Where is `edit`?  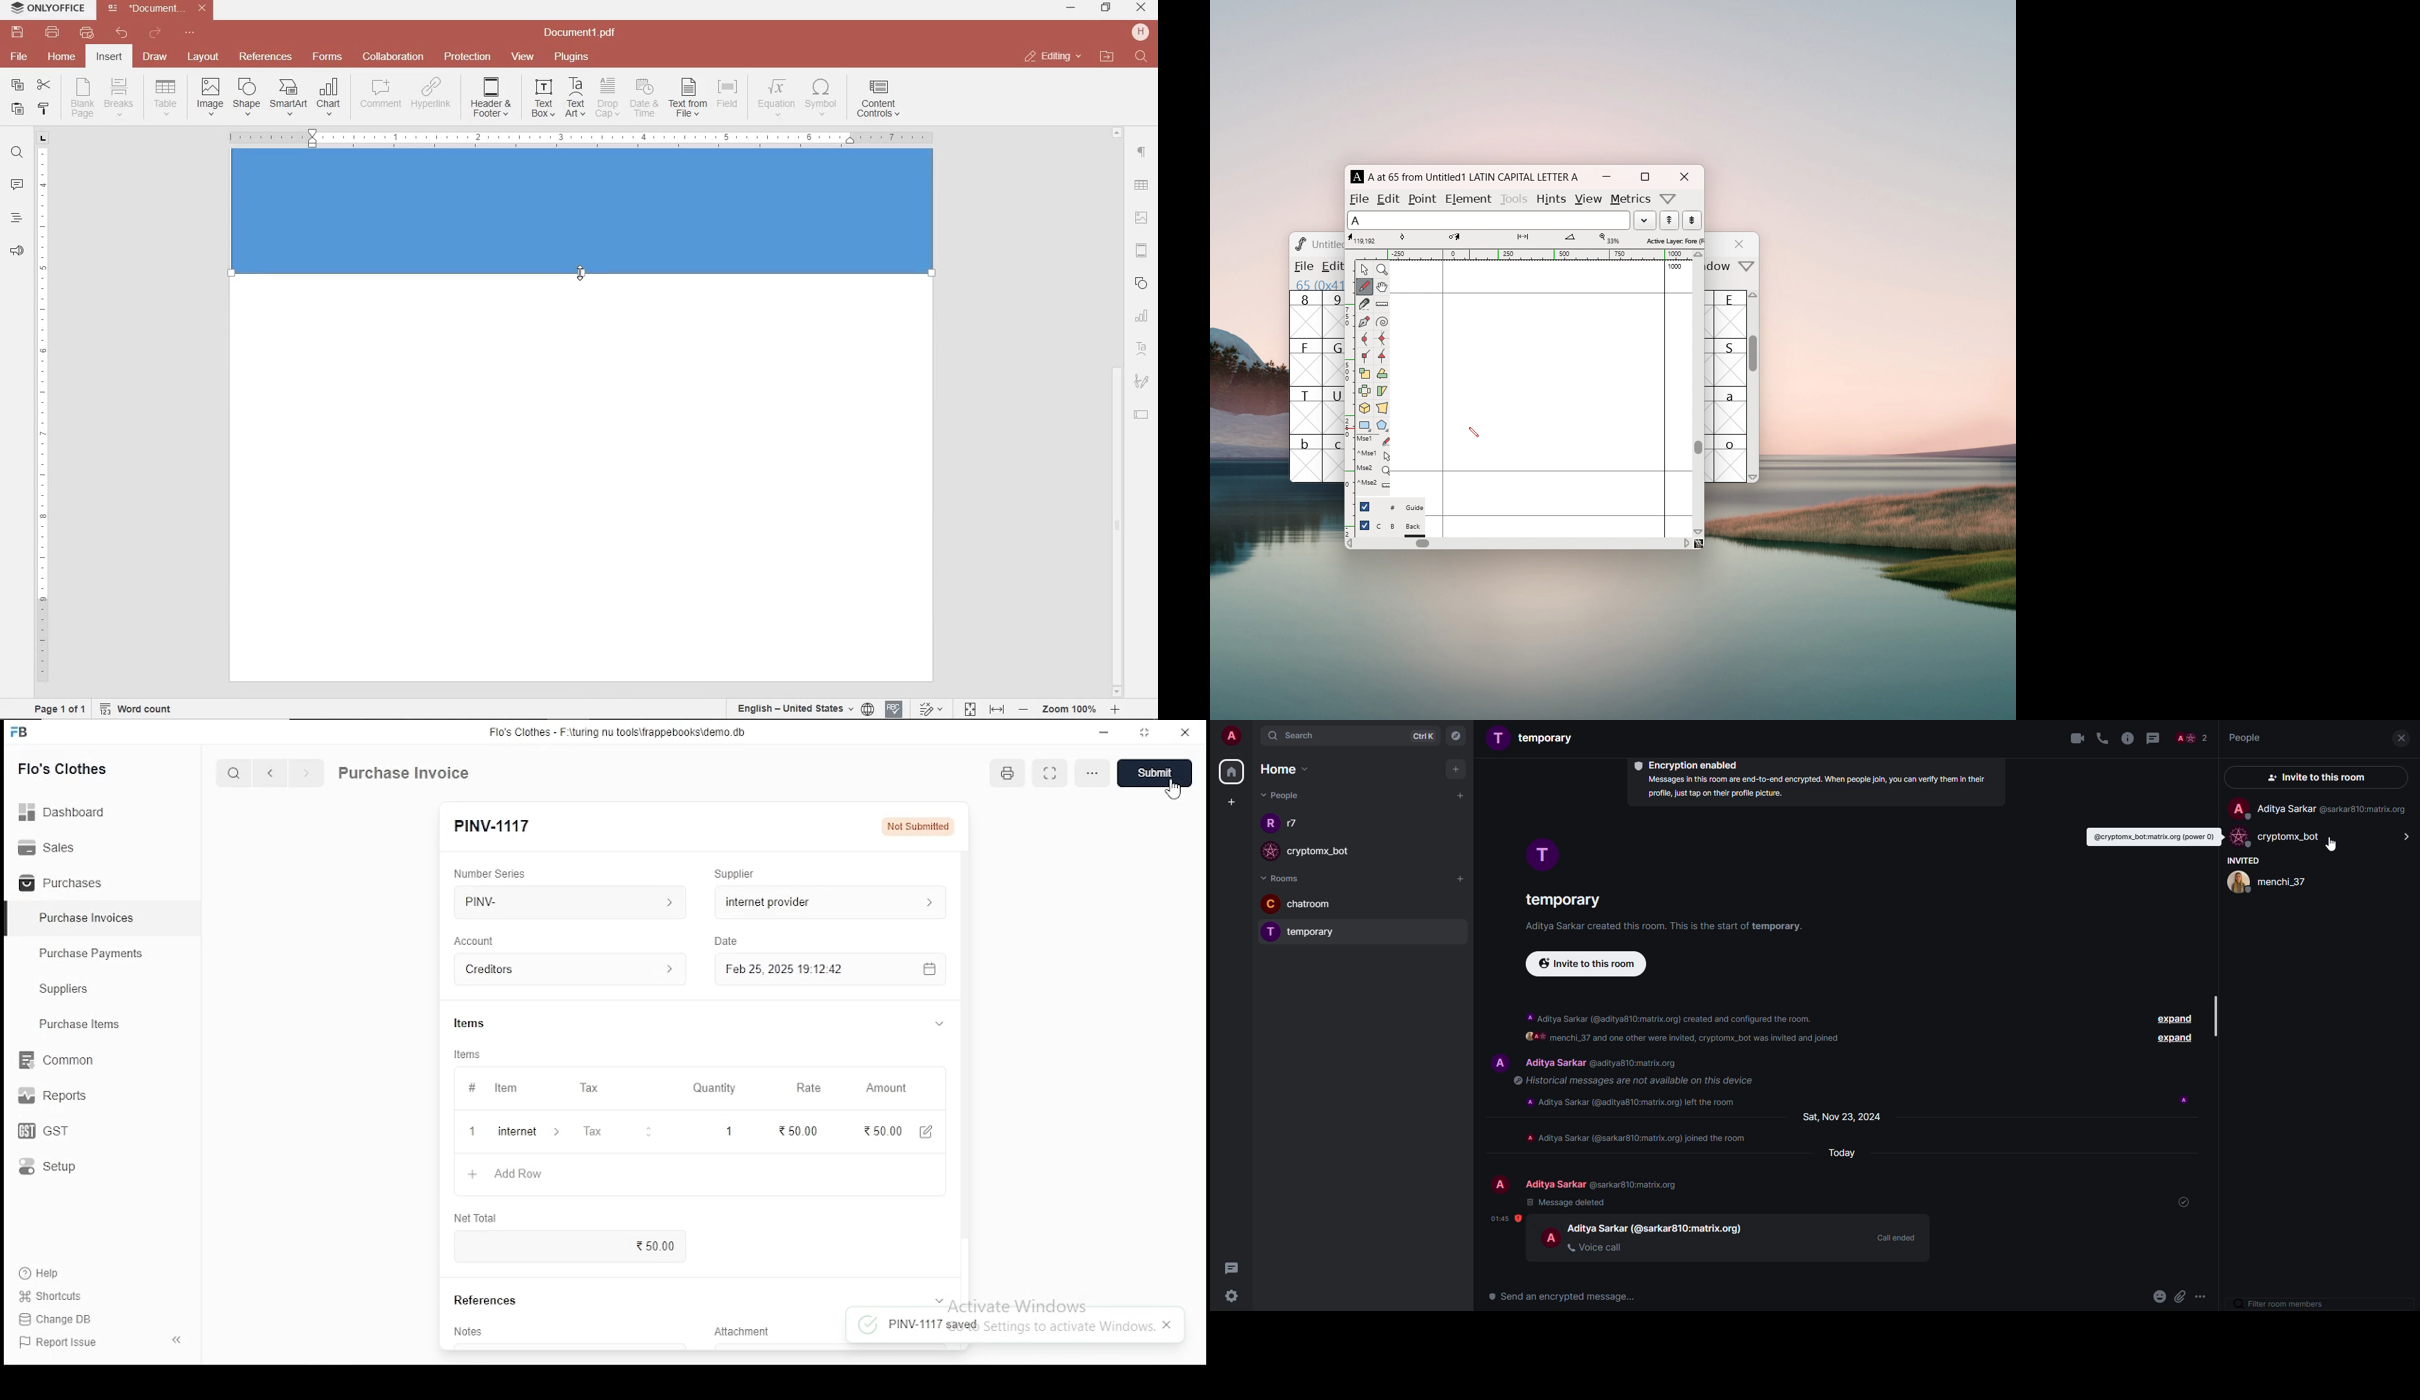 edit is located at coordinates (1389, 198).